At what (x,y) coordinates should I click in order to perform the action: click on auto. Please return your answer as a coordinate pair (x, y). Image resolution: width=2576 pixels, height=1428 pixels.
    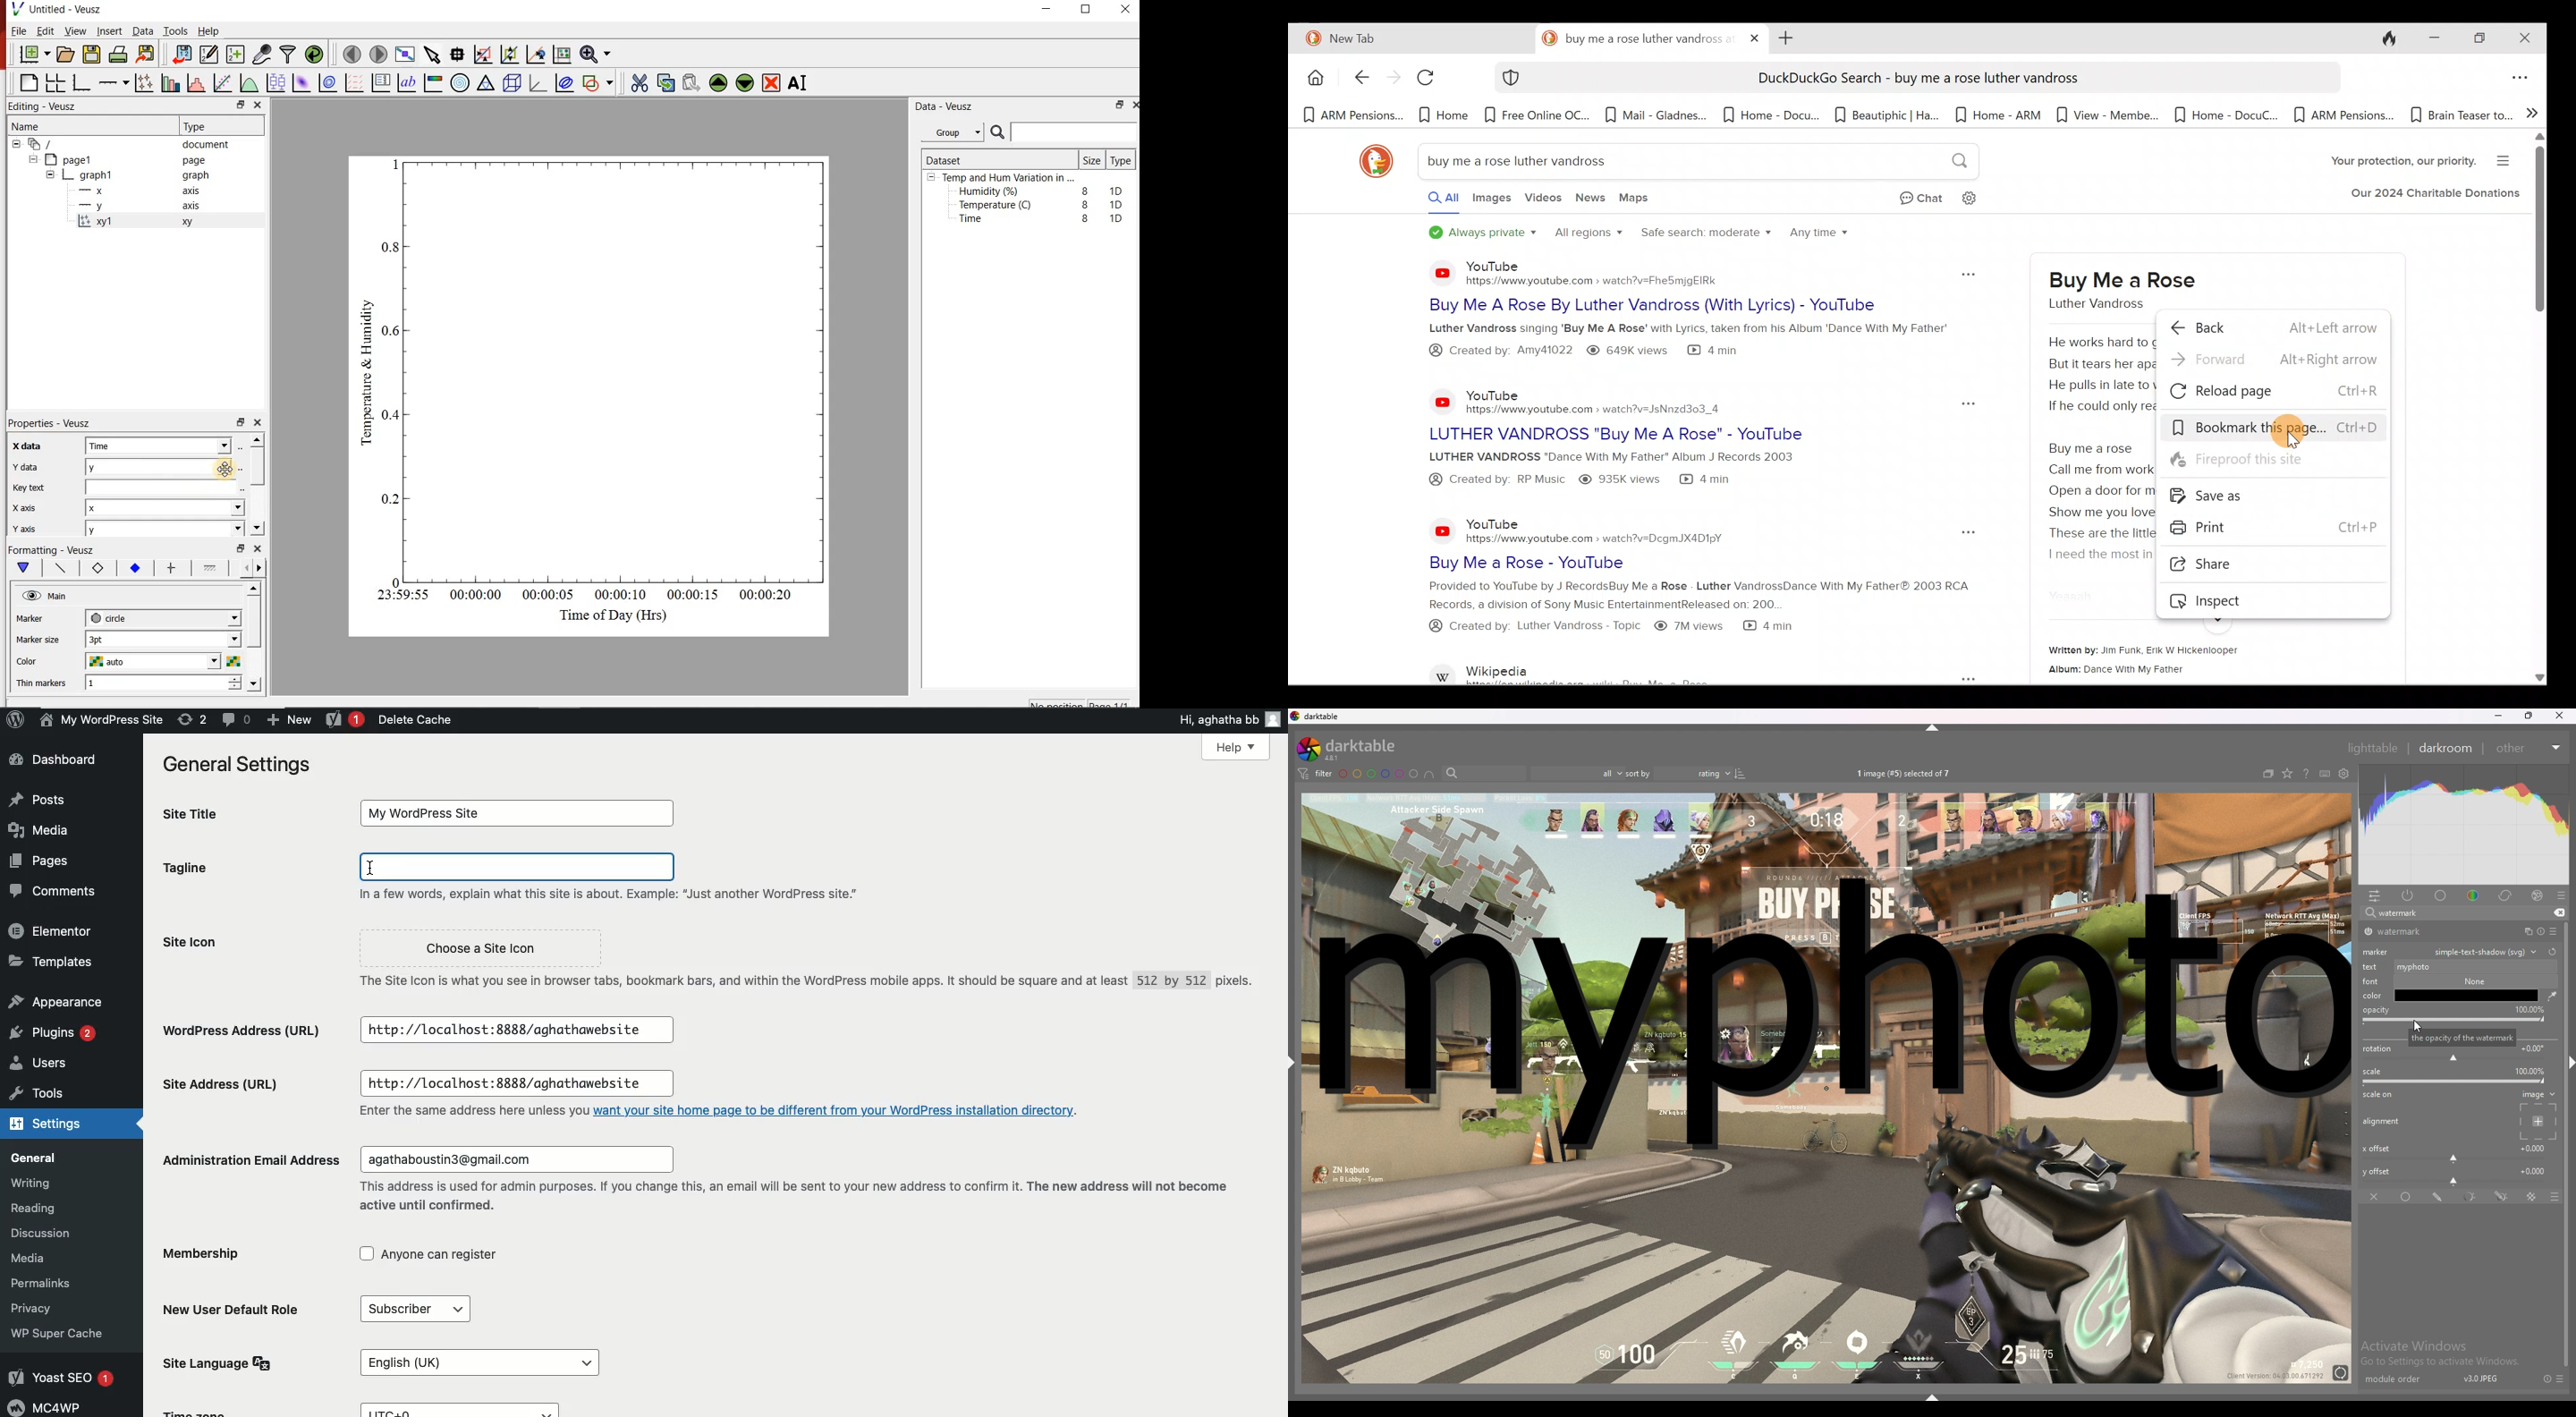
    Looking at the image, I should click on (109, 662).